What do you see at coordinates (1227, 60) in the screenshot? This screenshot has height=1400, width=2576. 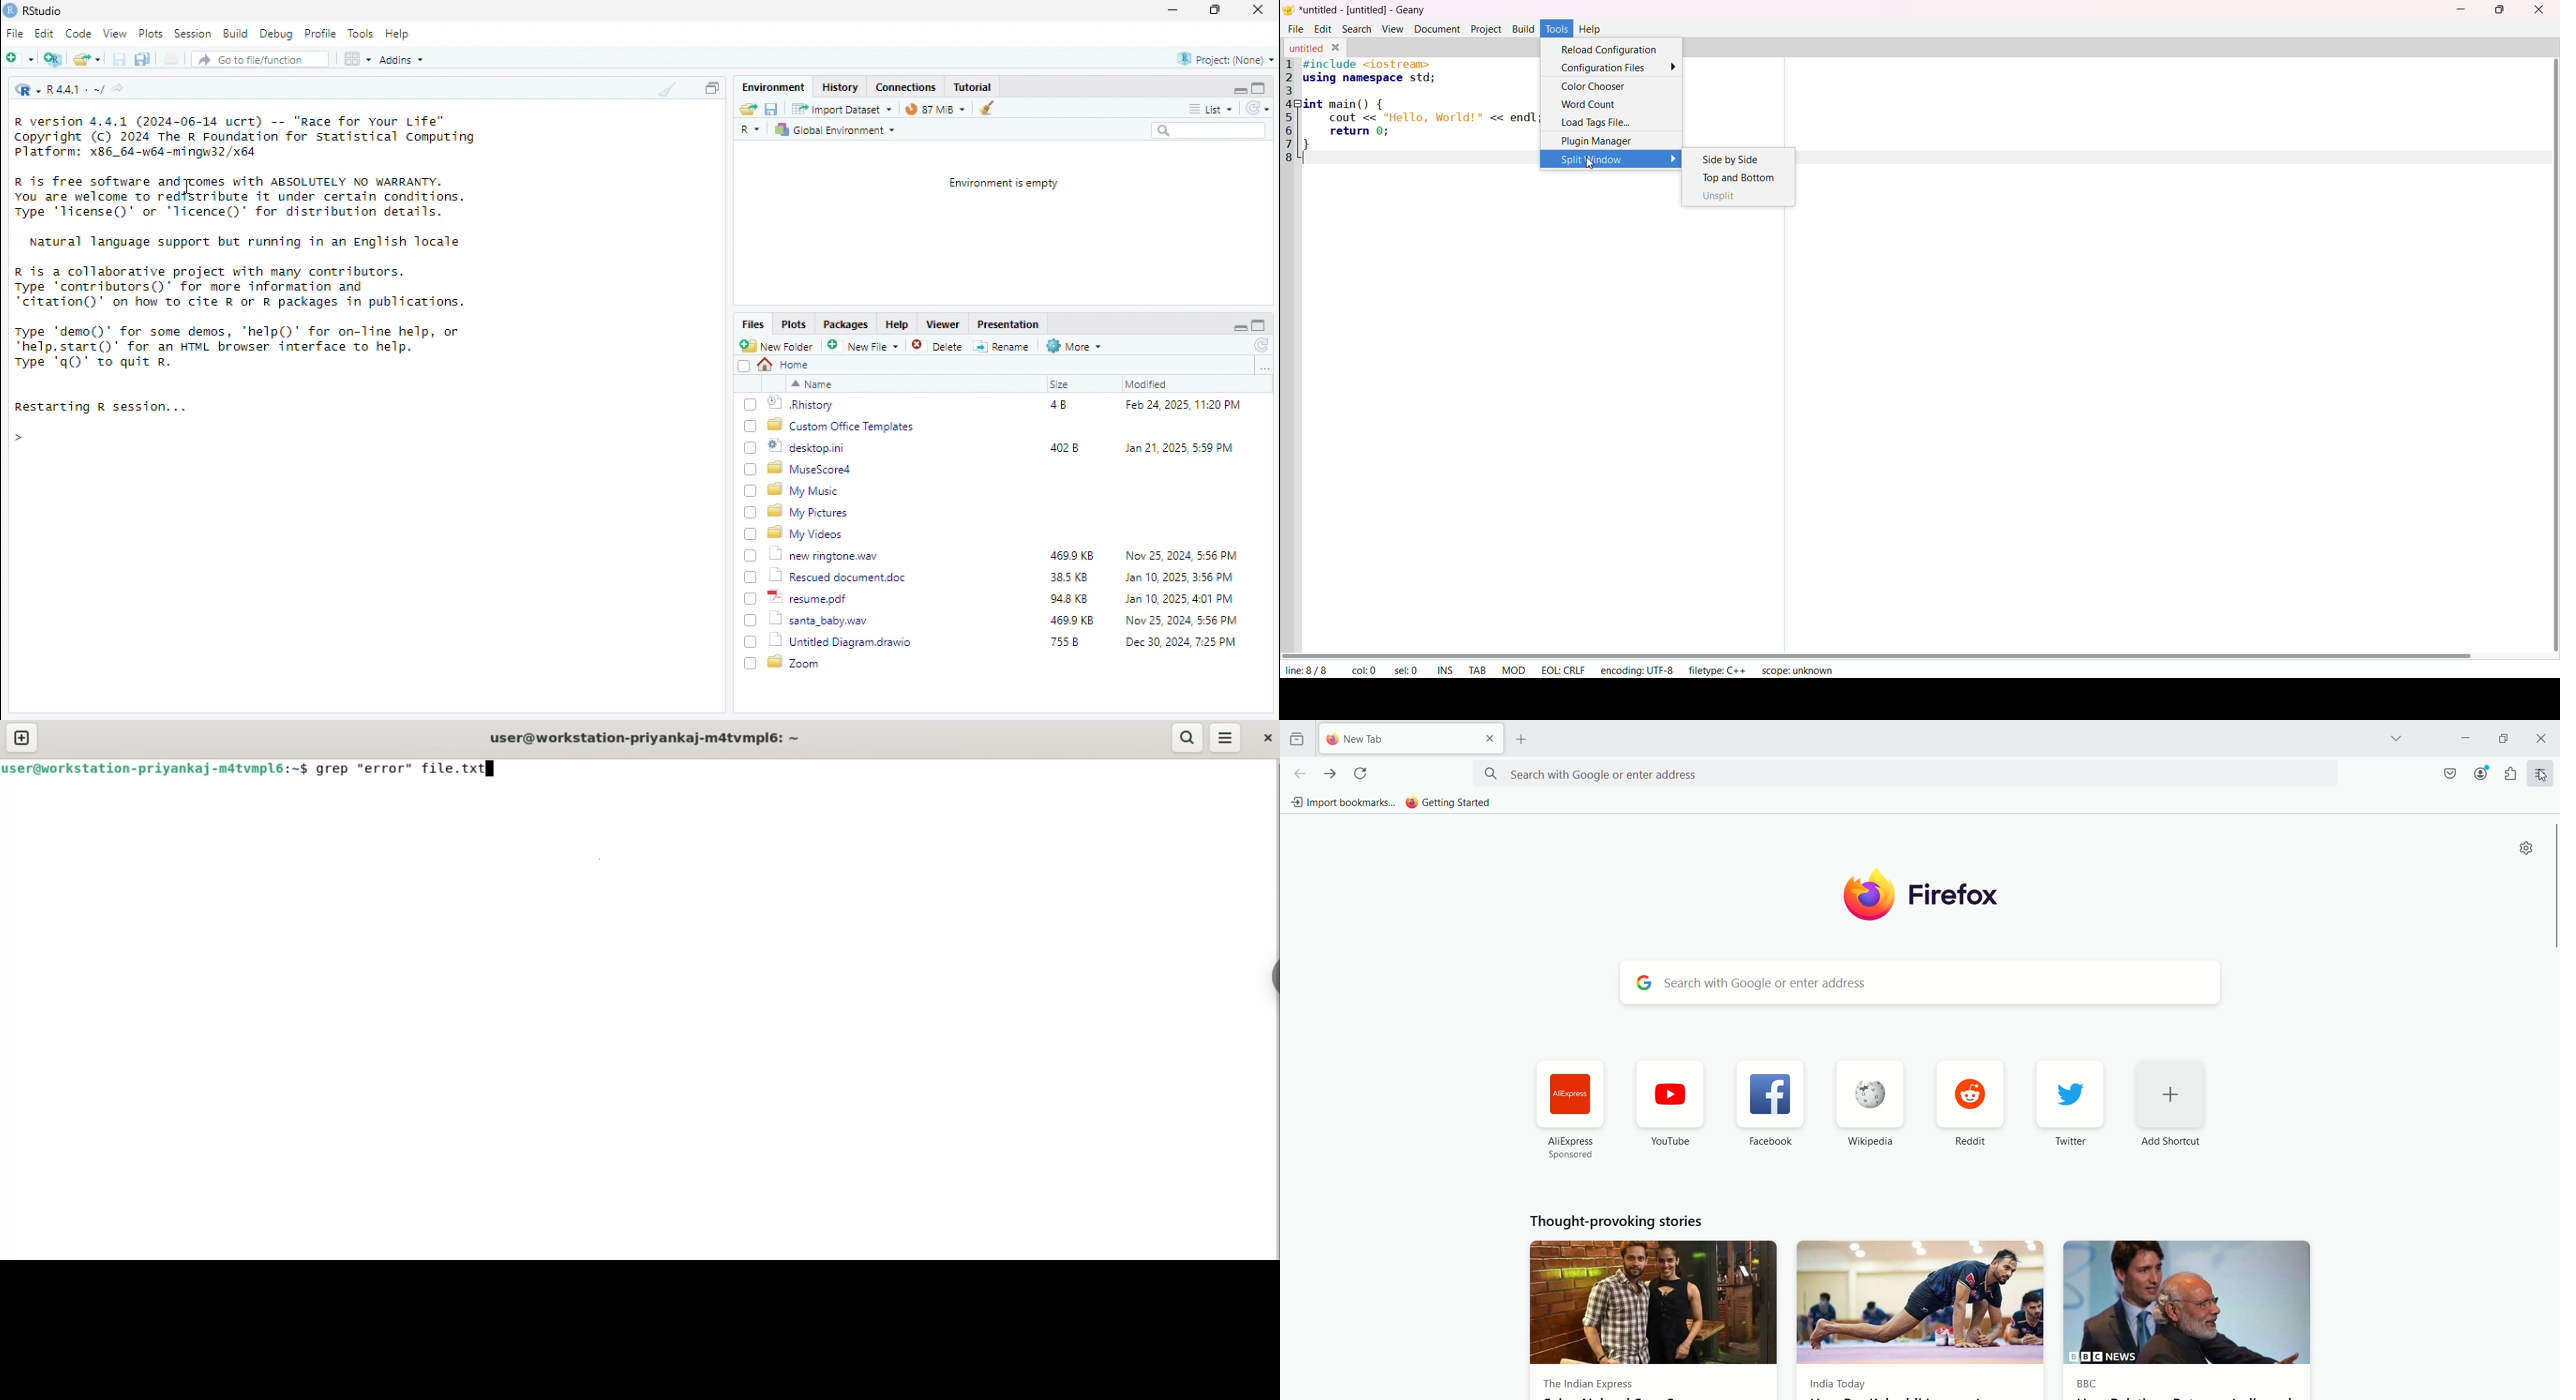 I see `Project:(None)` at bounding box center [1227, 60].